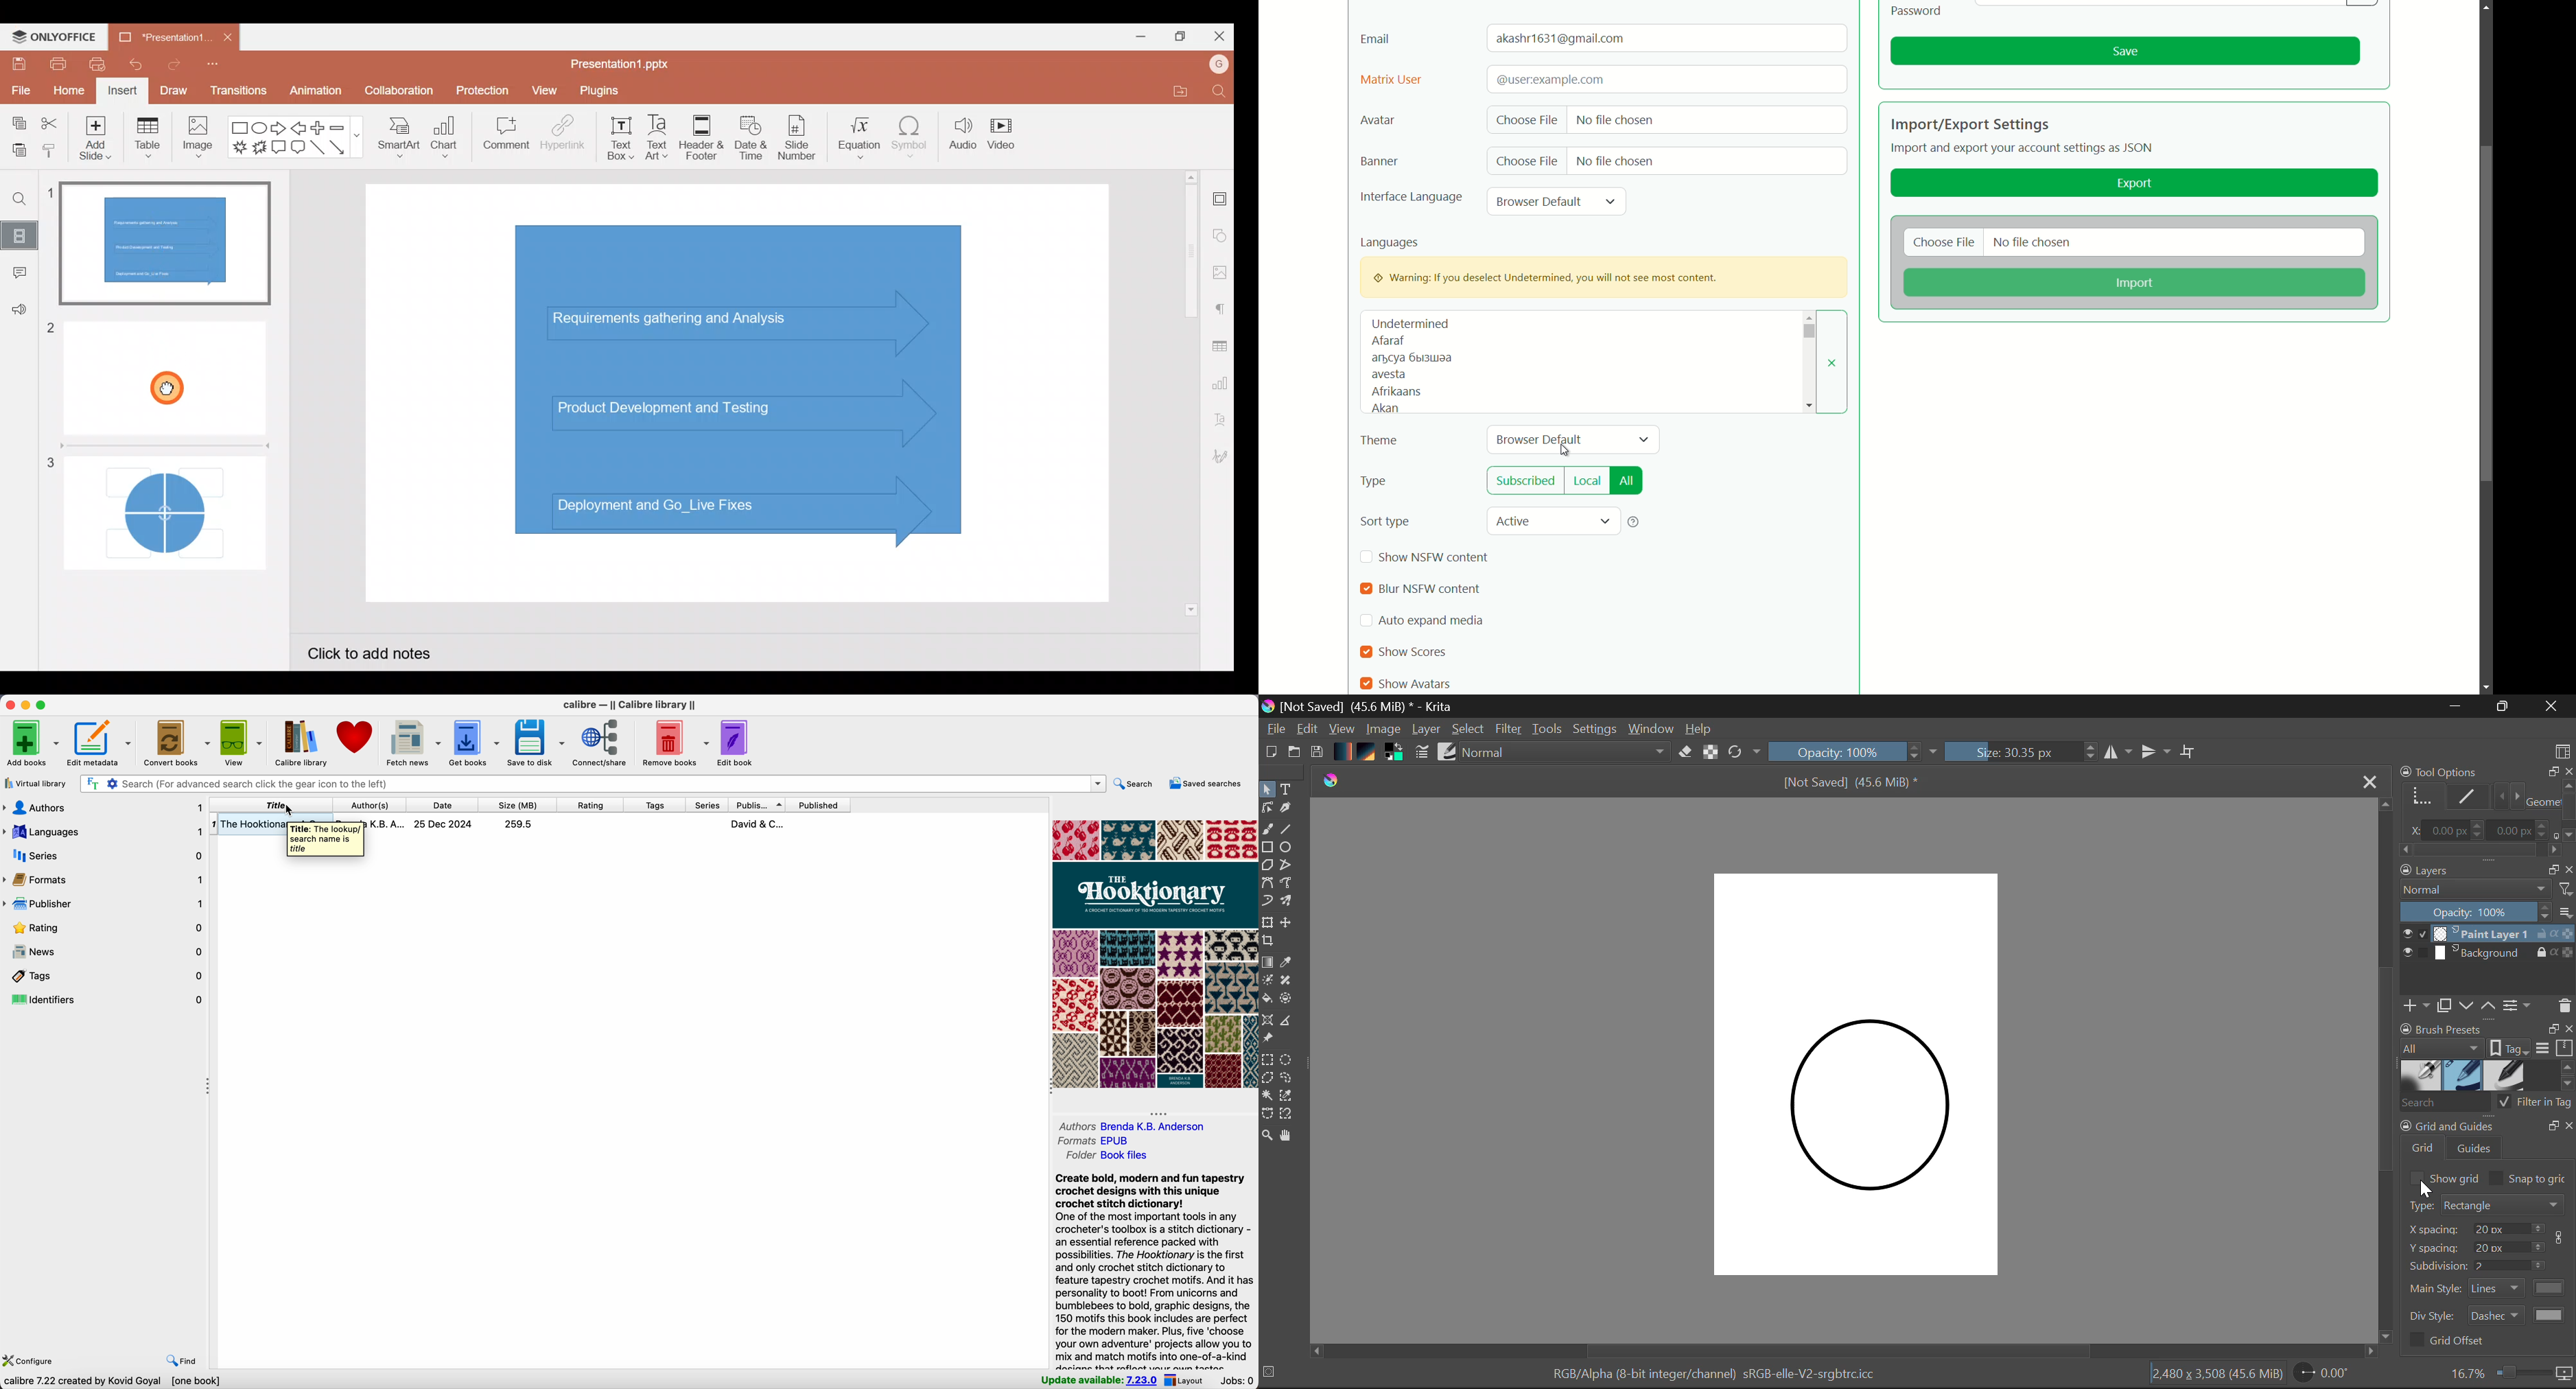  I want to click on Paragraph settings, so click(1222, 309).